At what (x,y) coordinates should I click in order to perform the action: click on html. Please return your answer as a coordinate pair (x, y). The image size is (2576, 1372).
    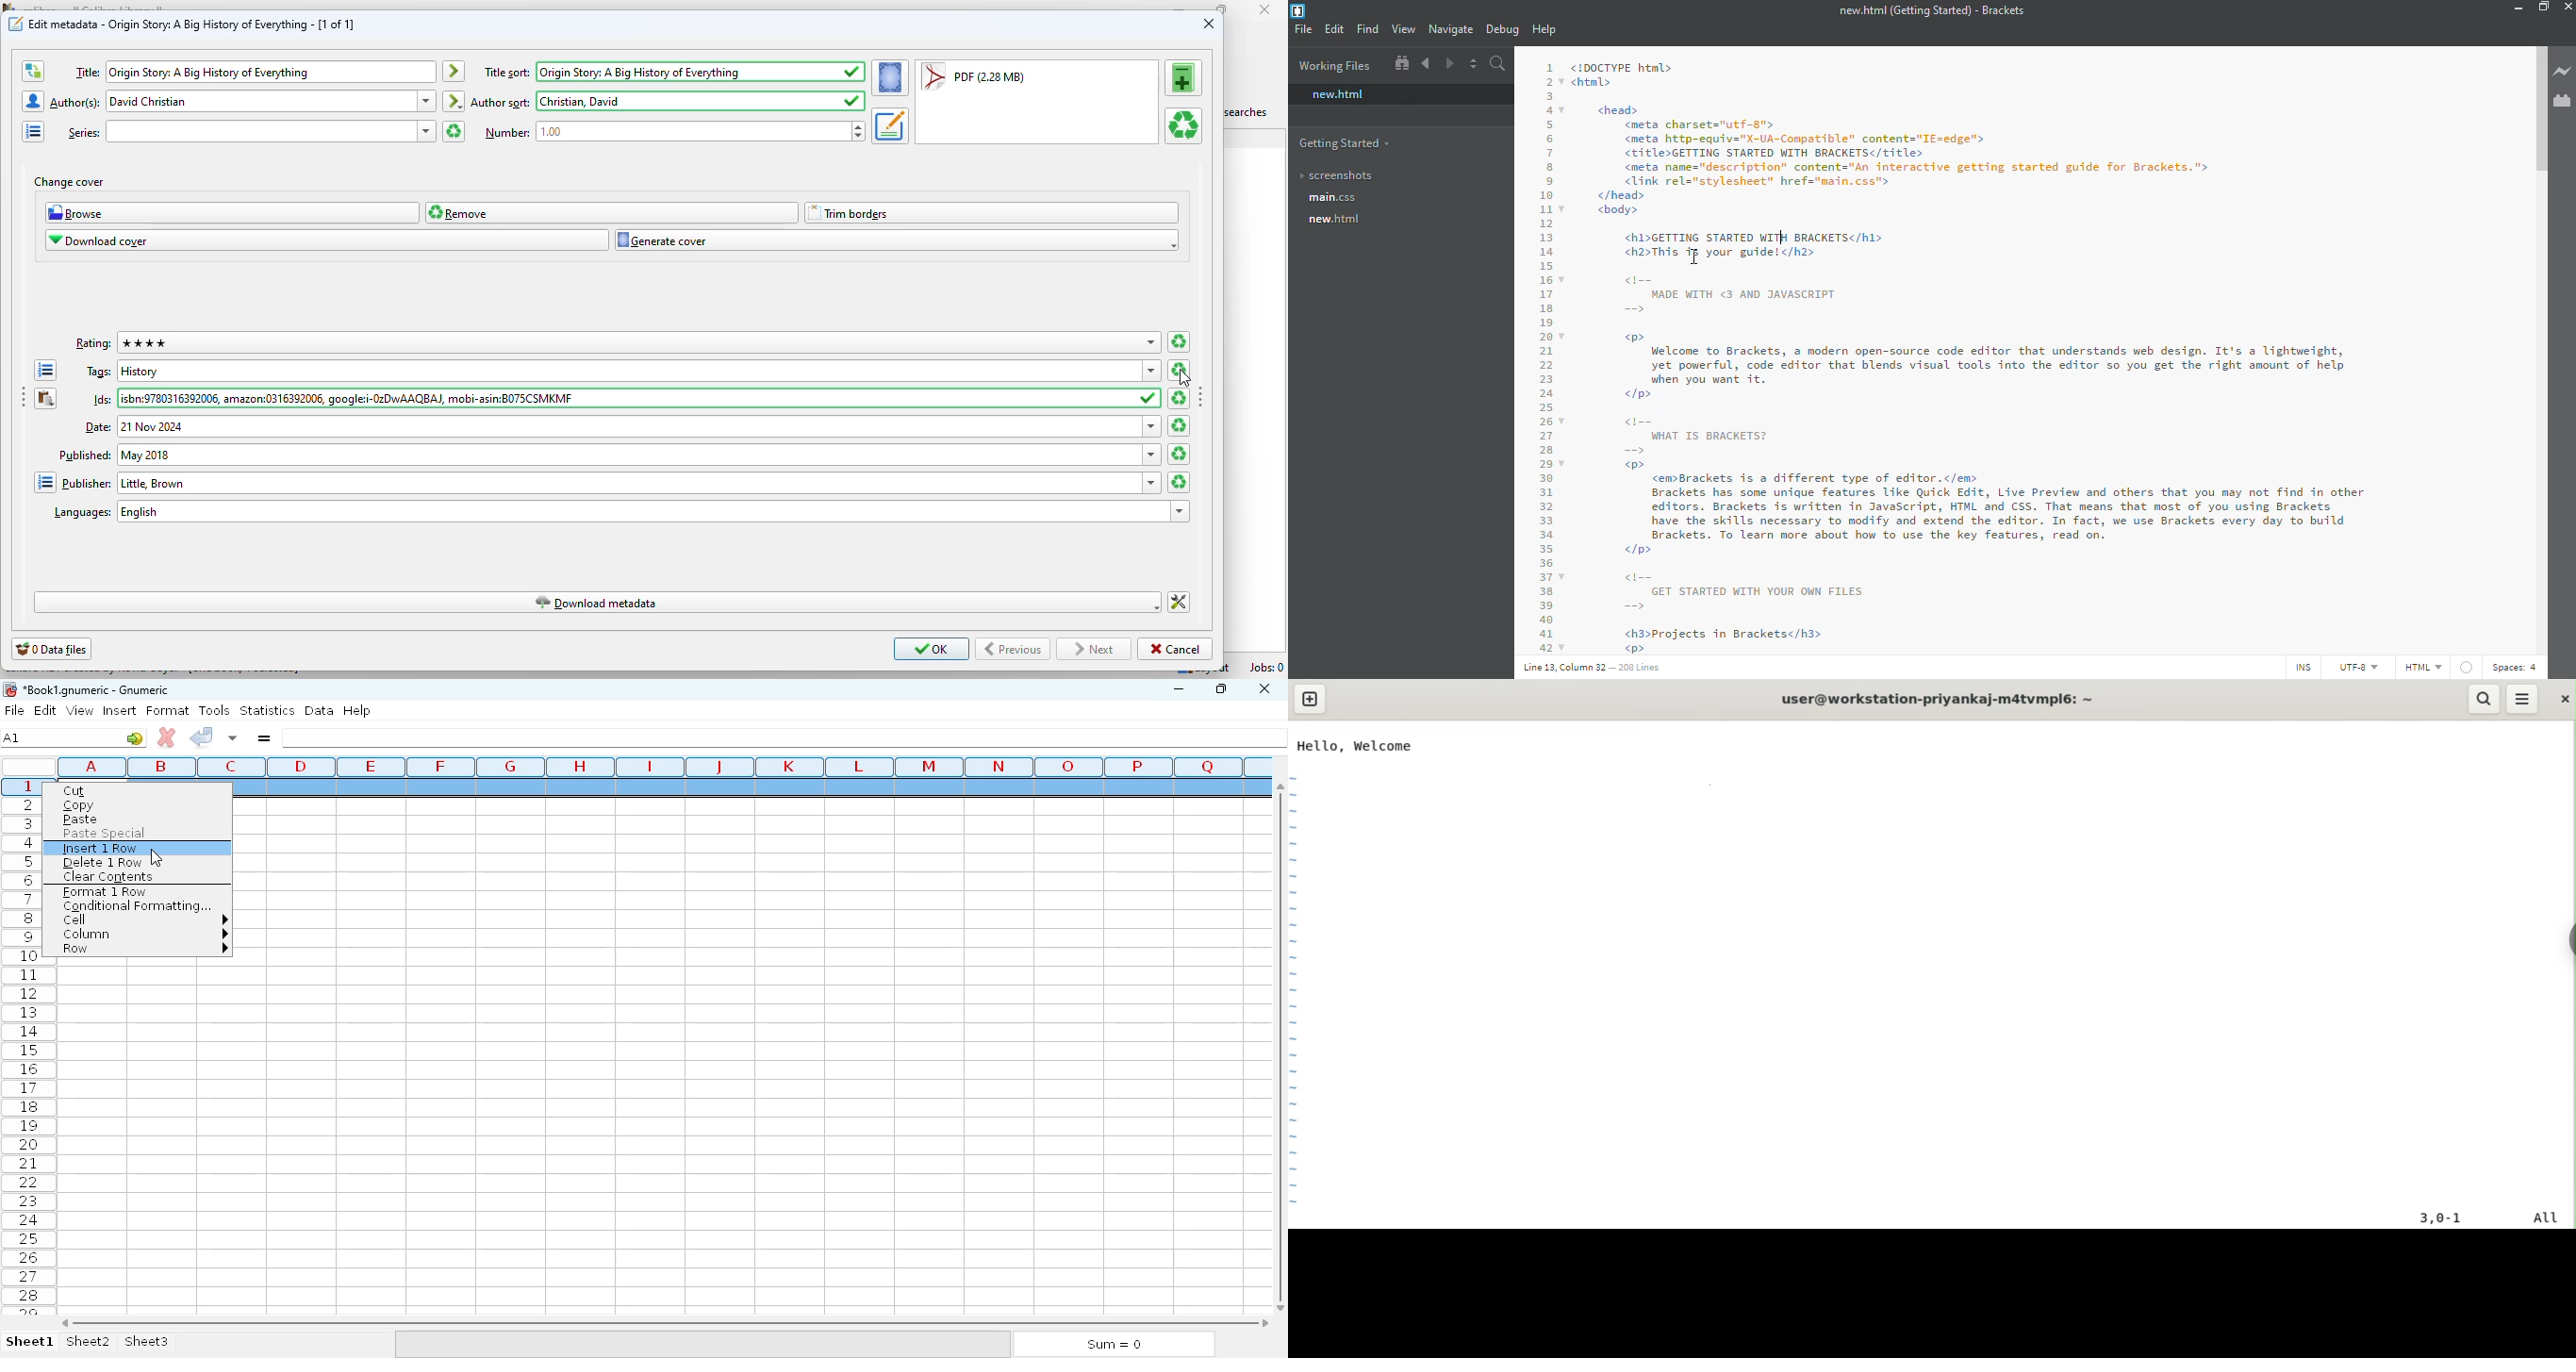
    Looking at the image, I should click on (2422, 667).